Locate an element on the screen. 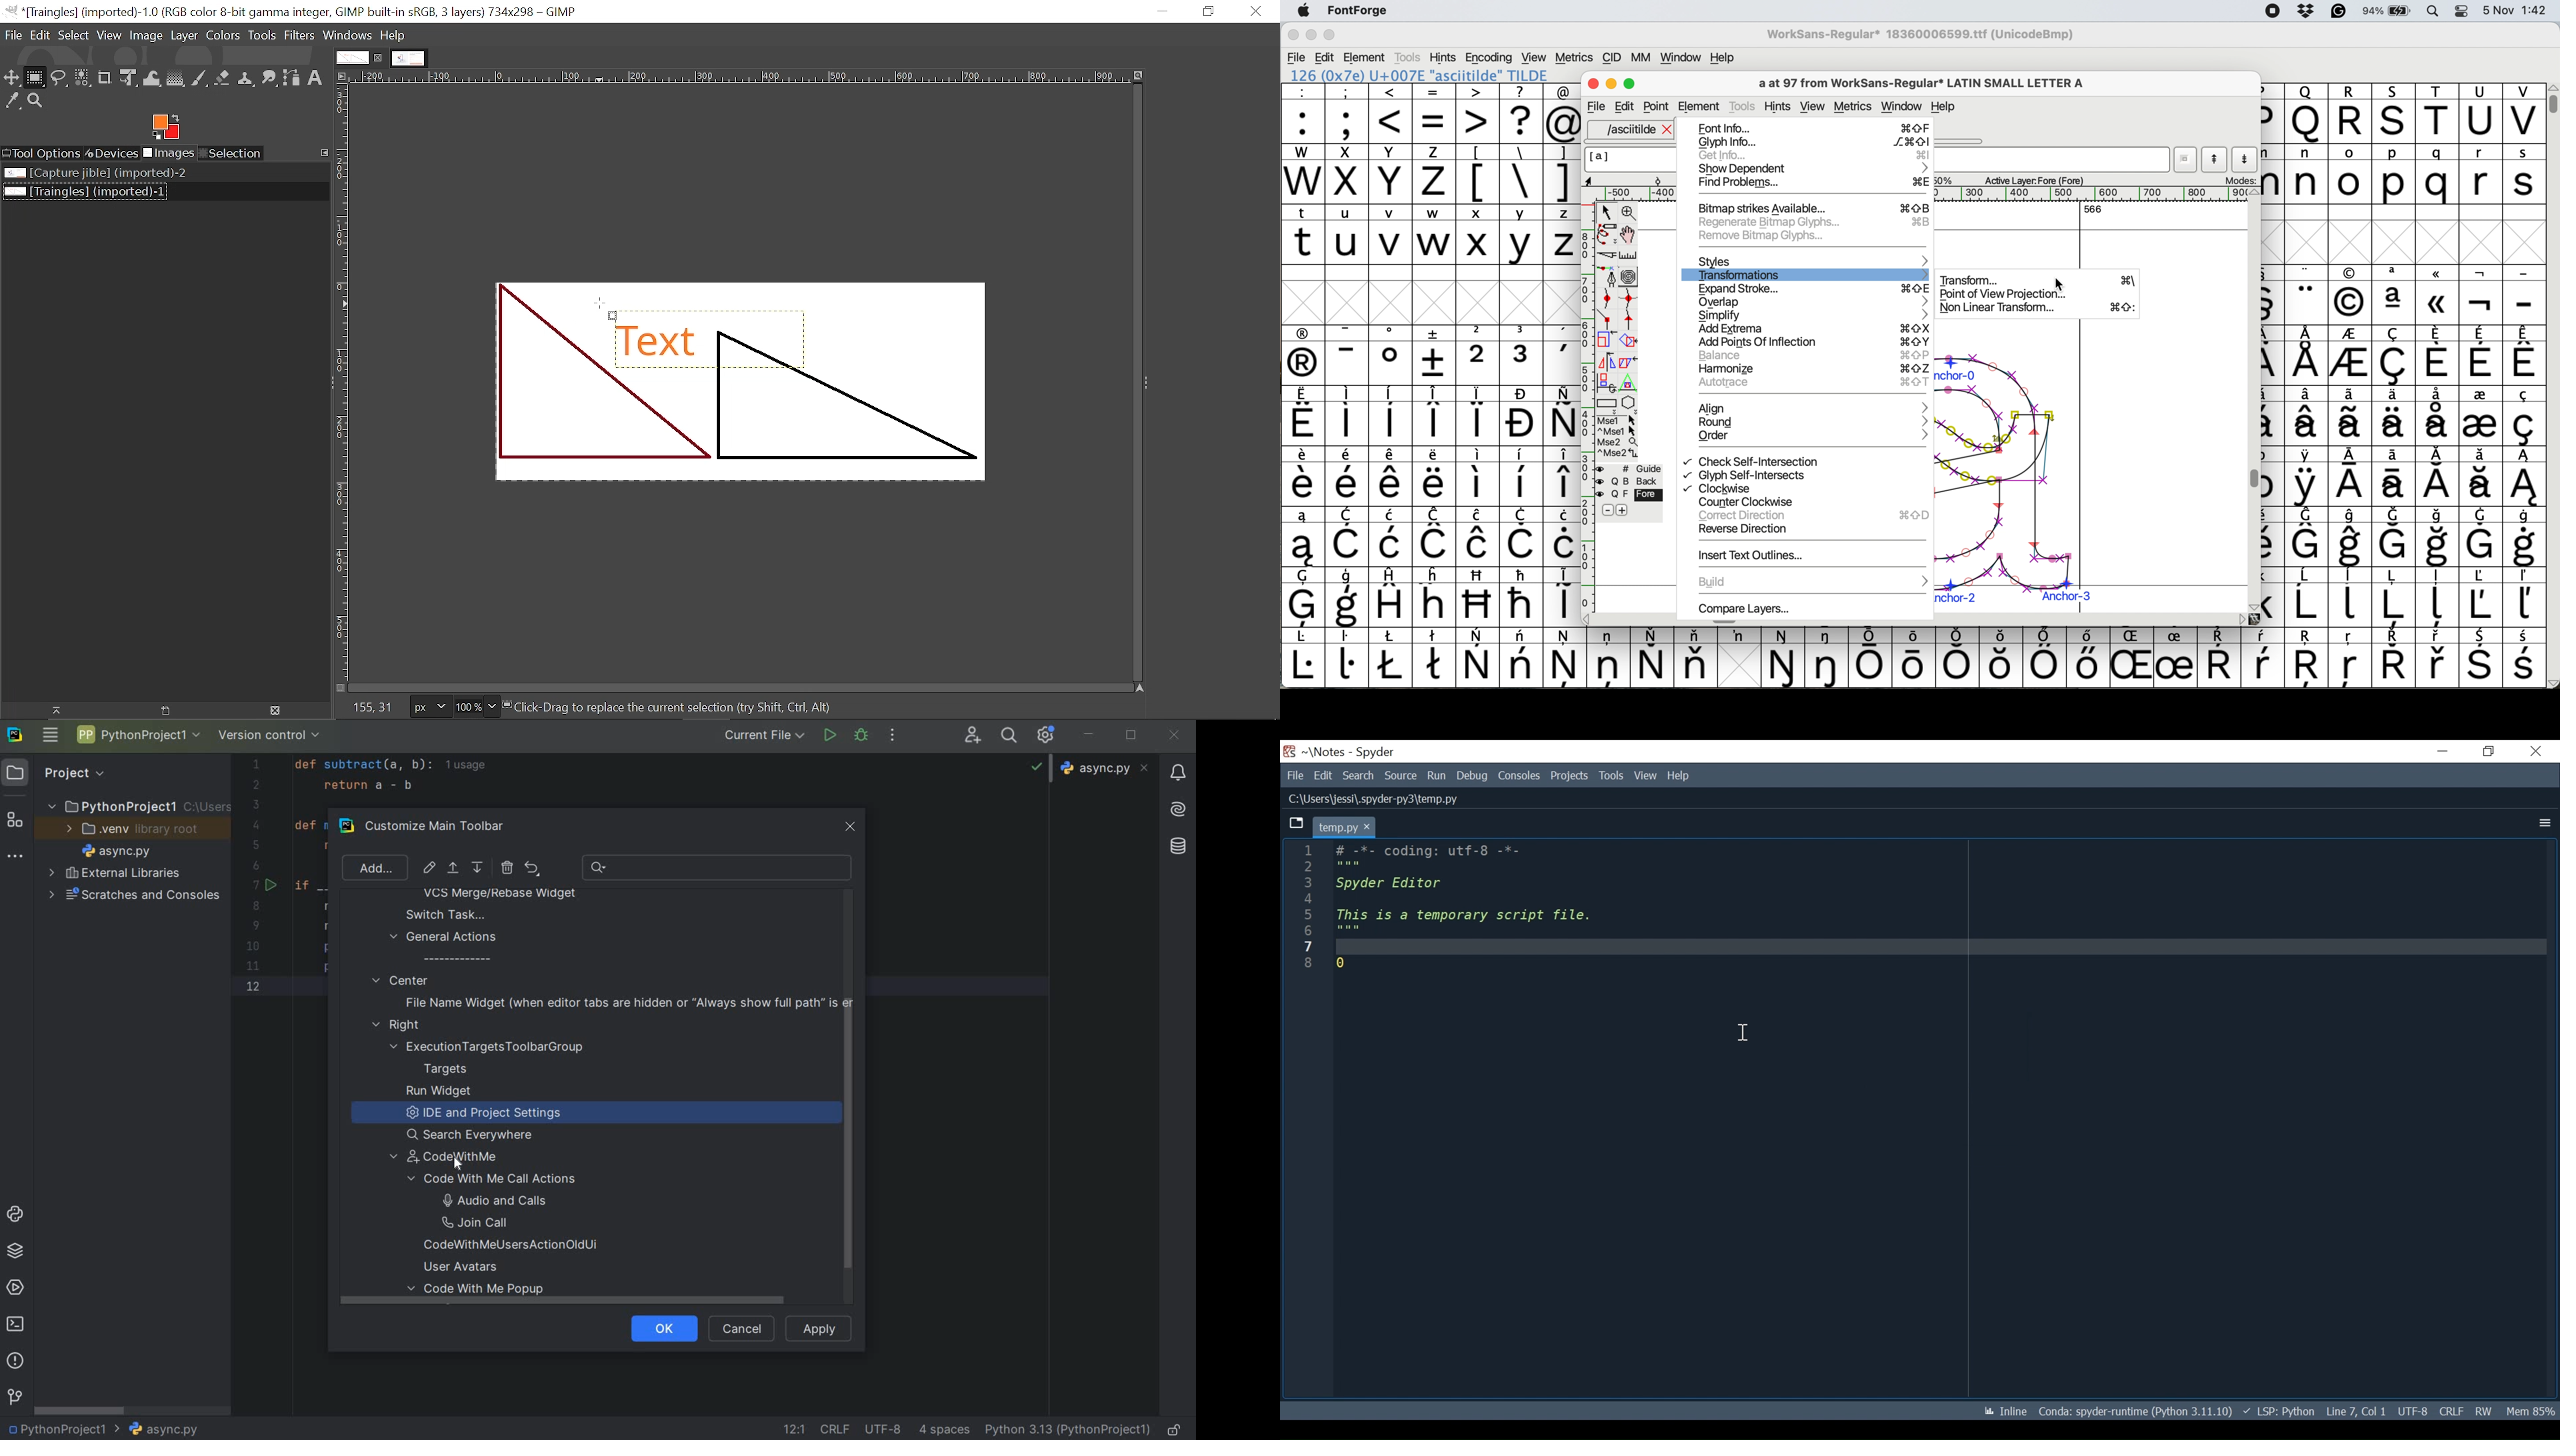 This screenshot has height=1456, width=2576. GO TO LINE is located at coordinates (793, 1429).